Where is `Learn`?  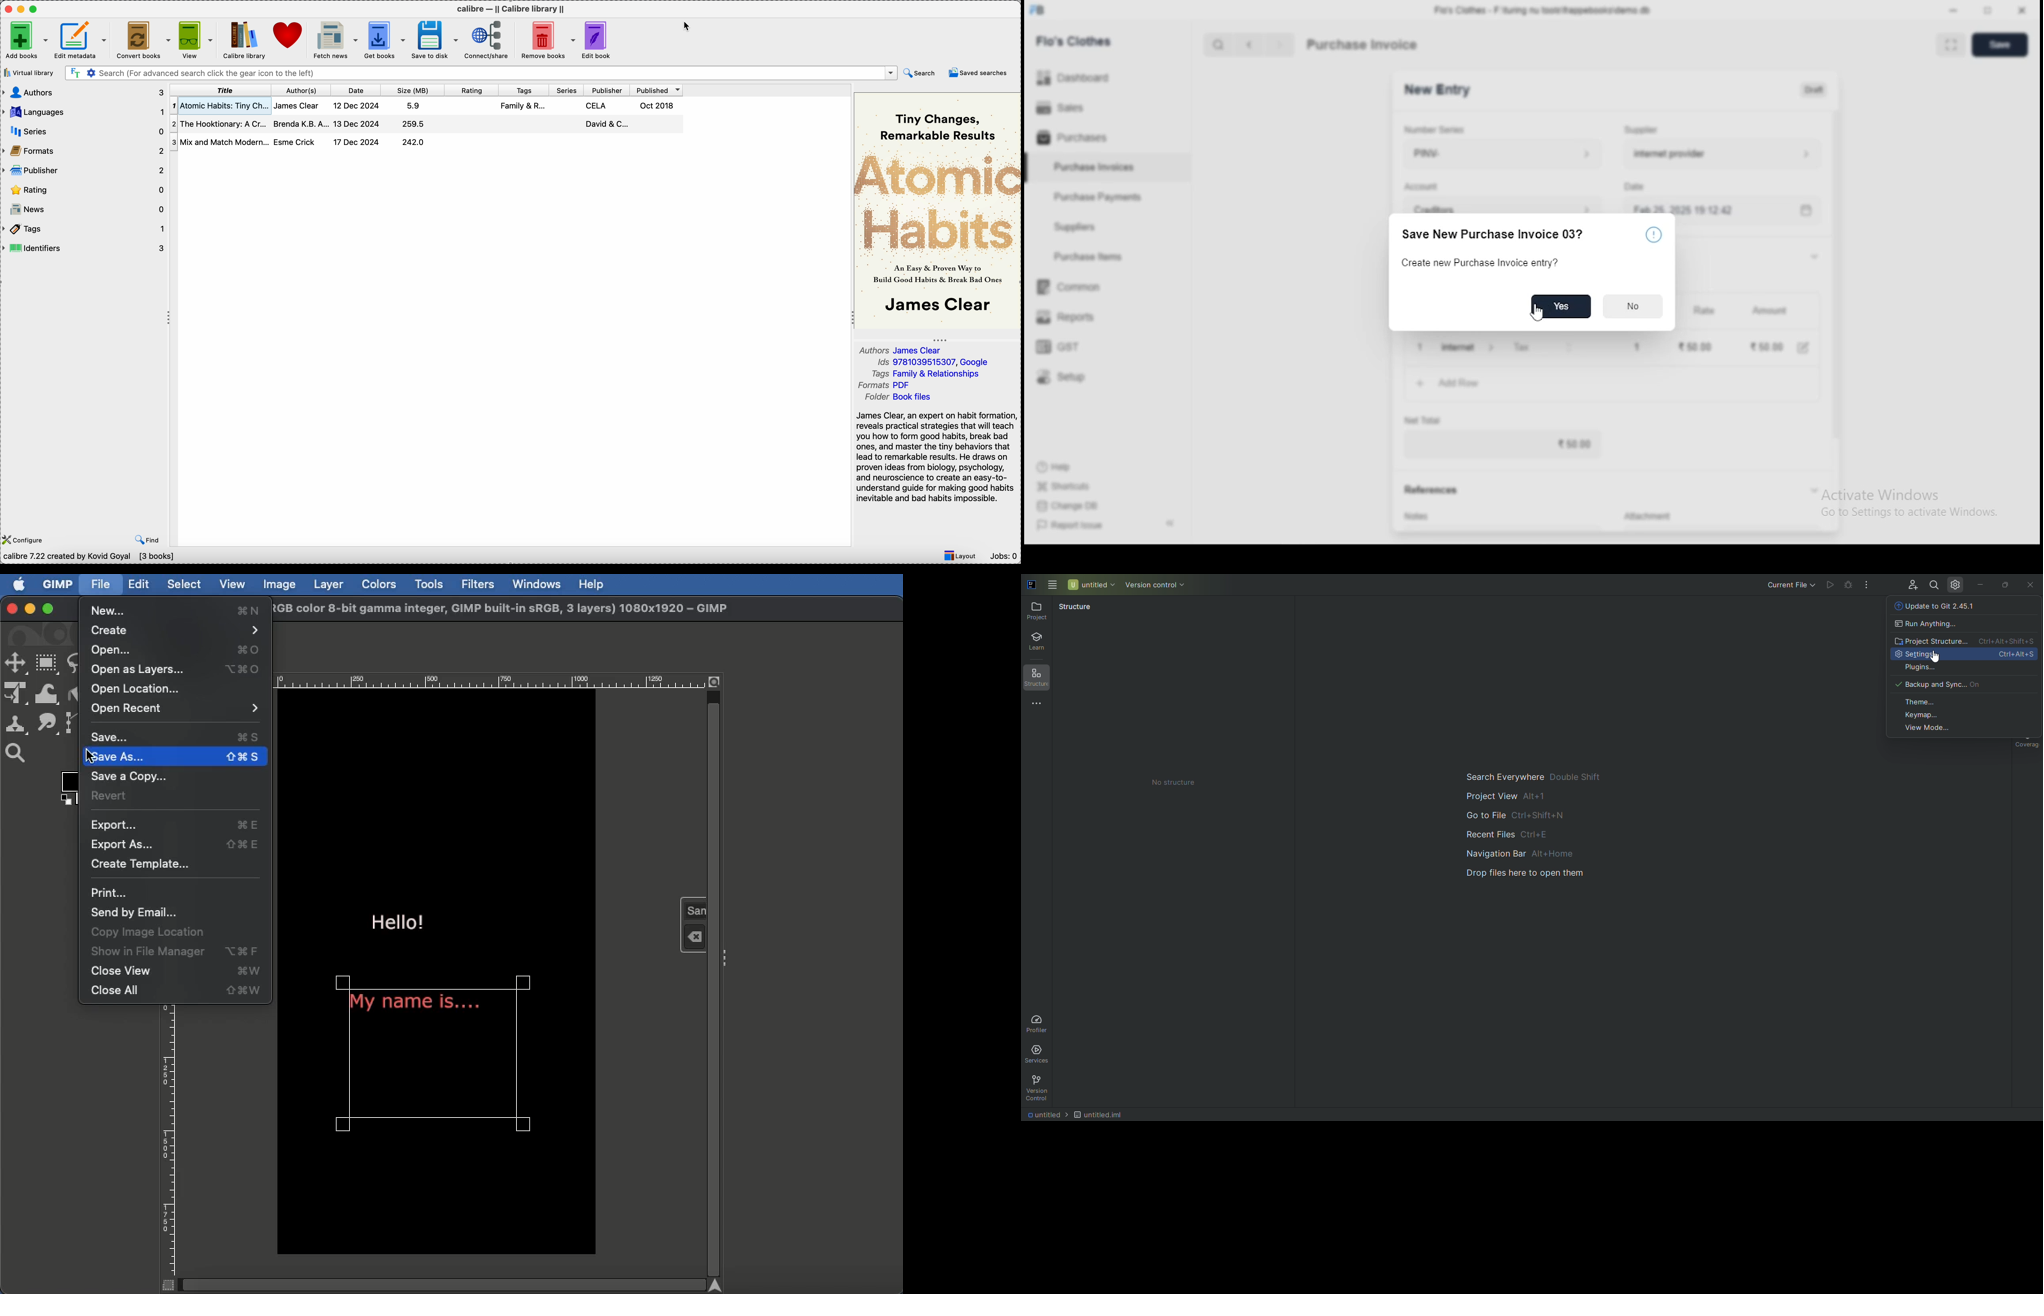 Learn is located at coordinates (1040, 639).